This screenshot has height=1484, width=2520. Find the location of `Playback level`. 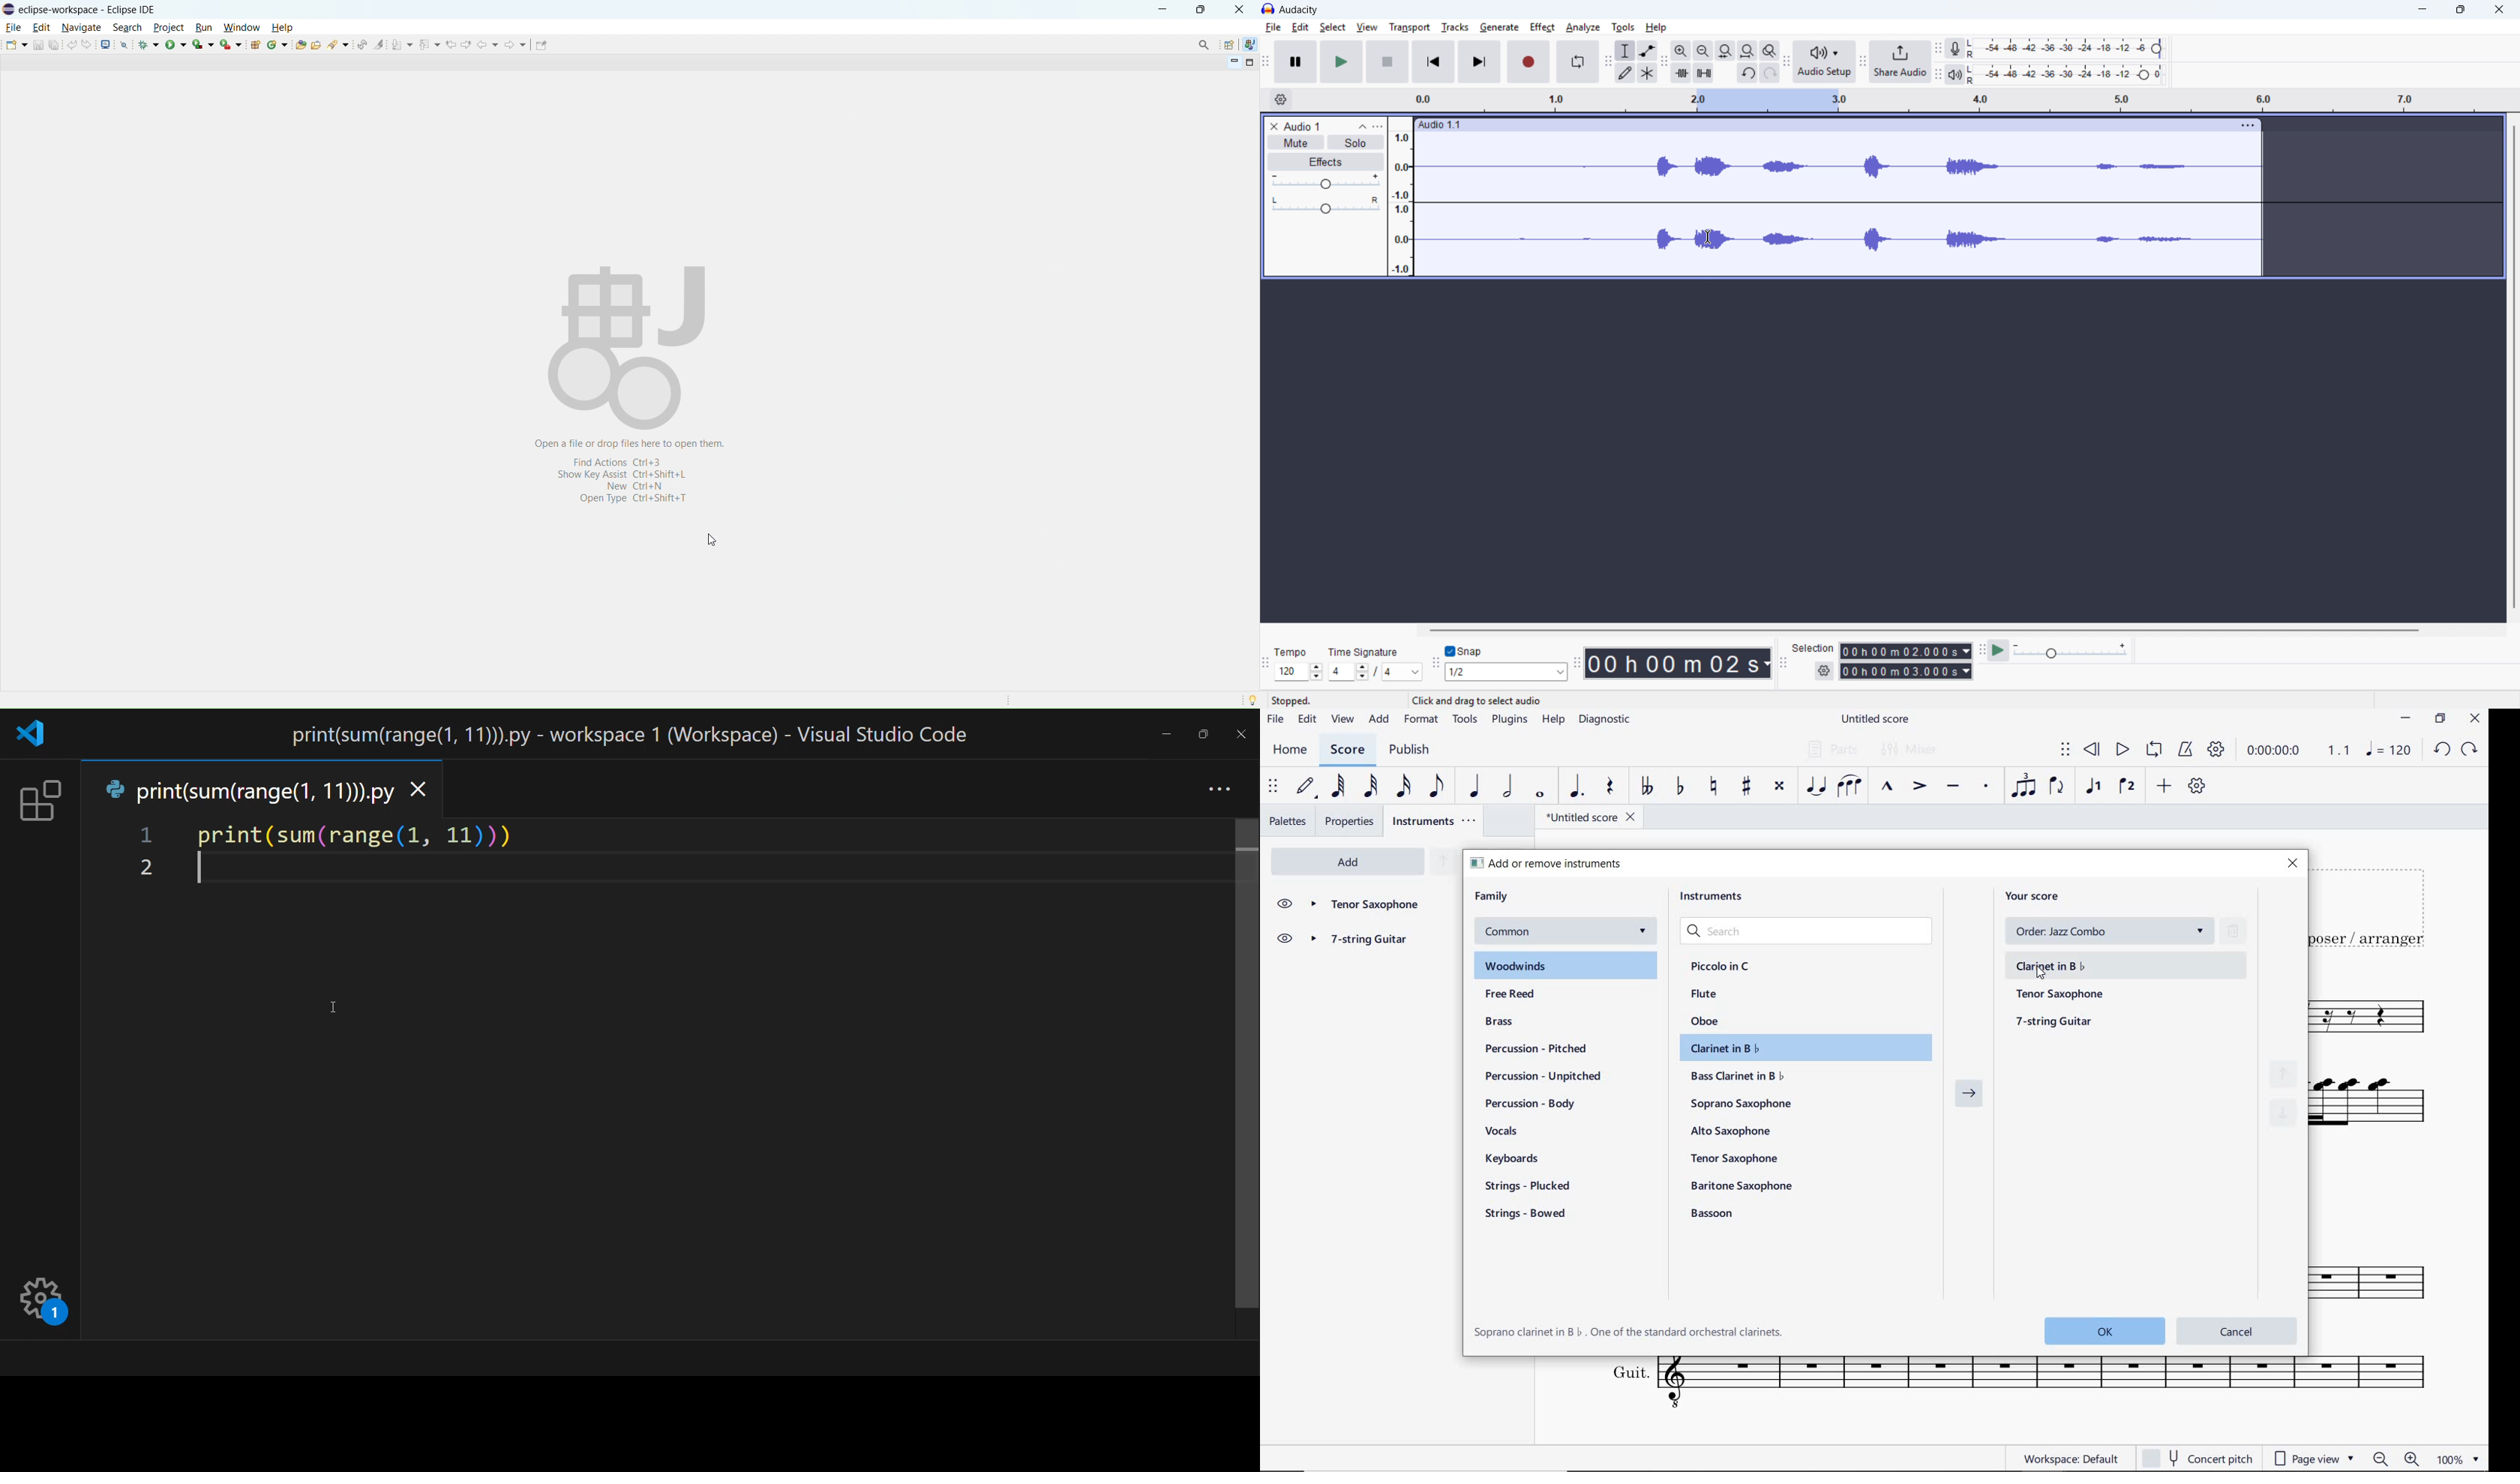

Playback level is located at coordinates (2069, 73).